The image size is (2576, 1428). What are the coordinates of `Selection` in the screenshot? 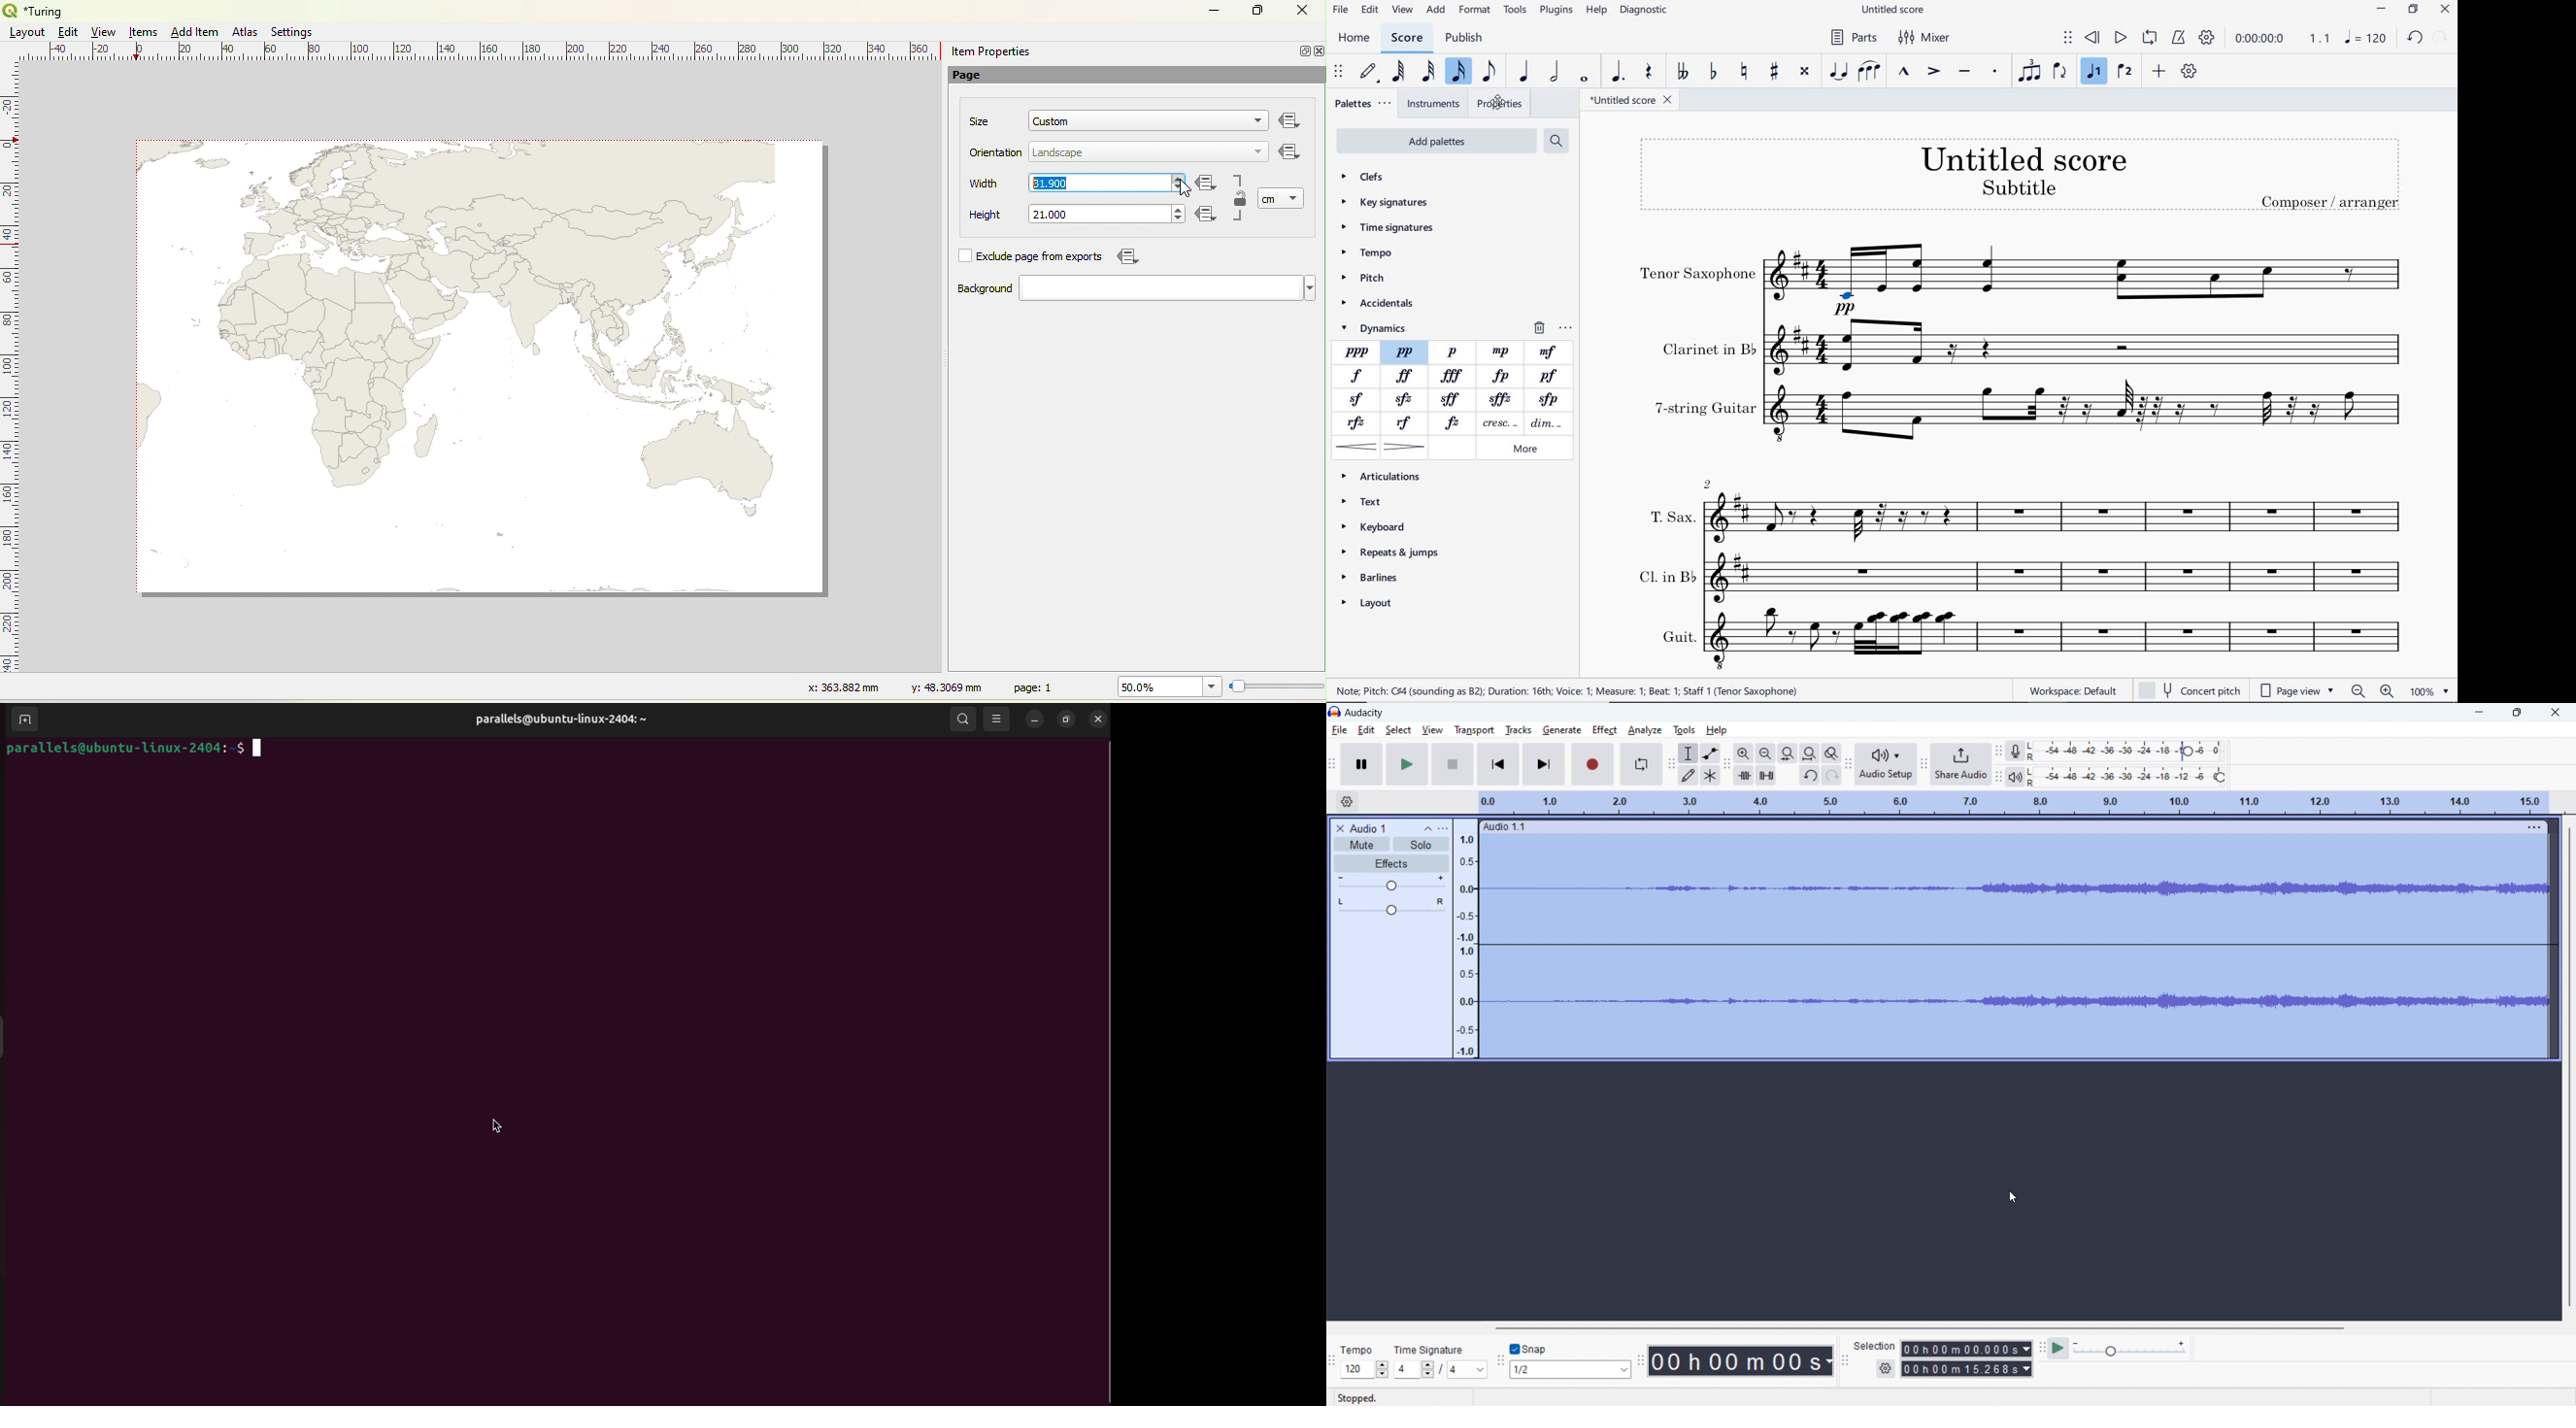 It's located at (1875, 1346).